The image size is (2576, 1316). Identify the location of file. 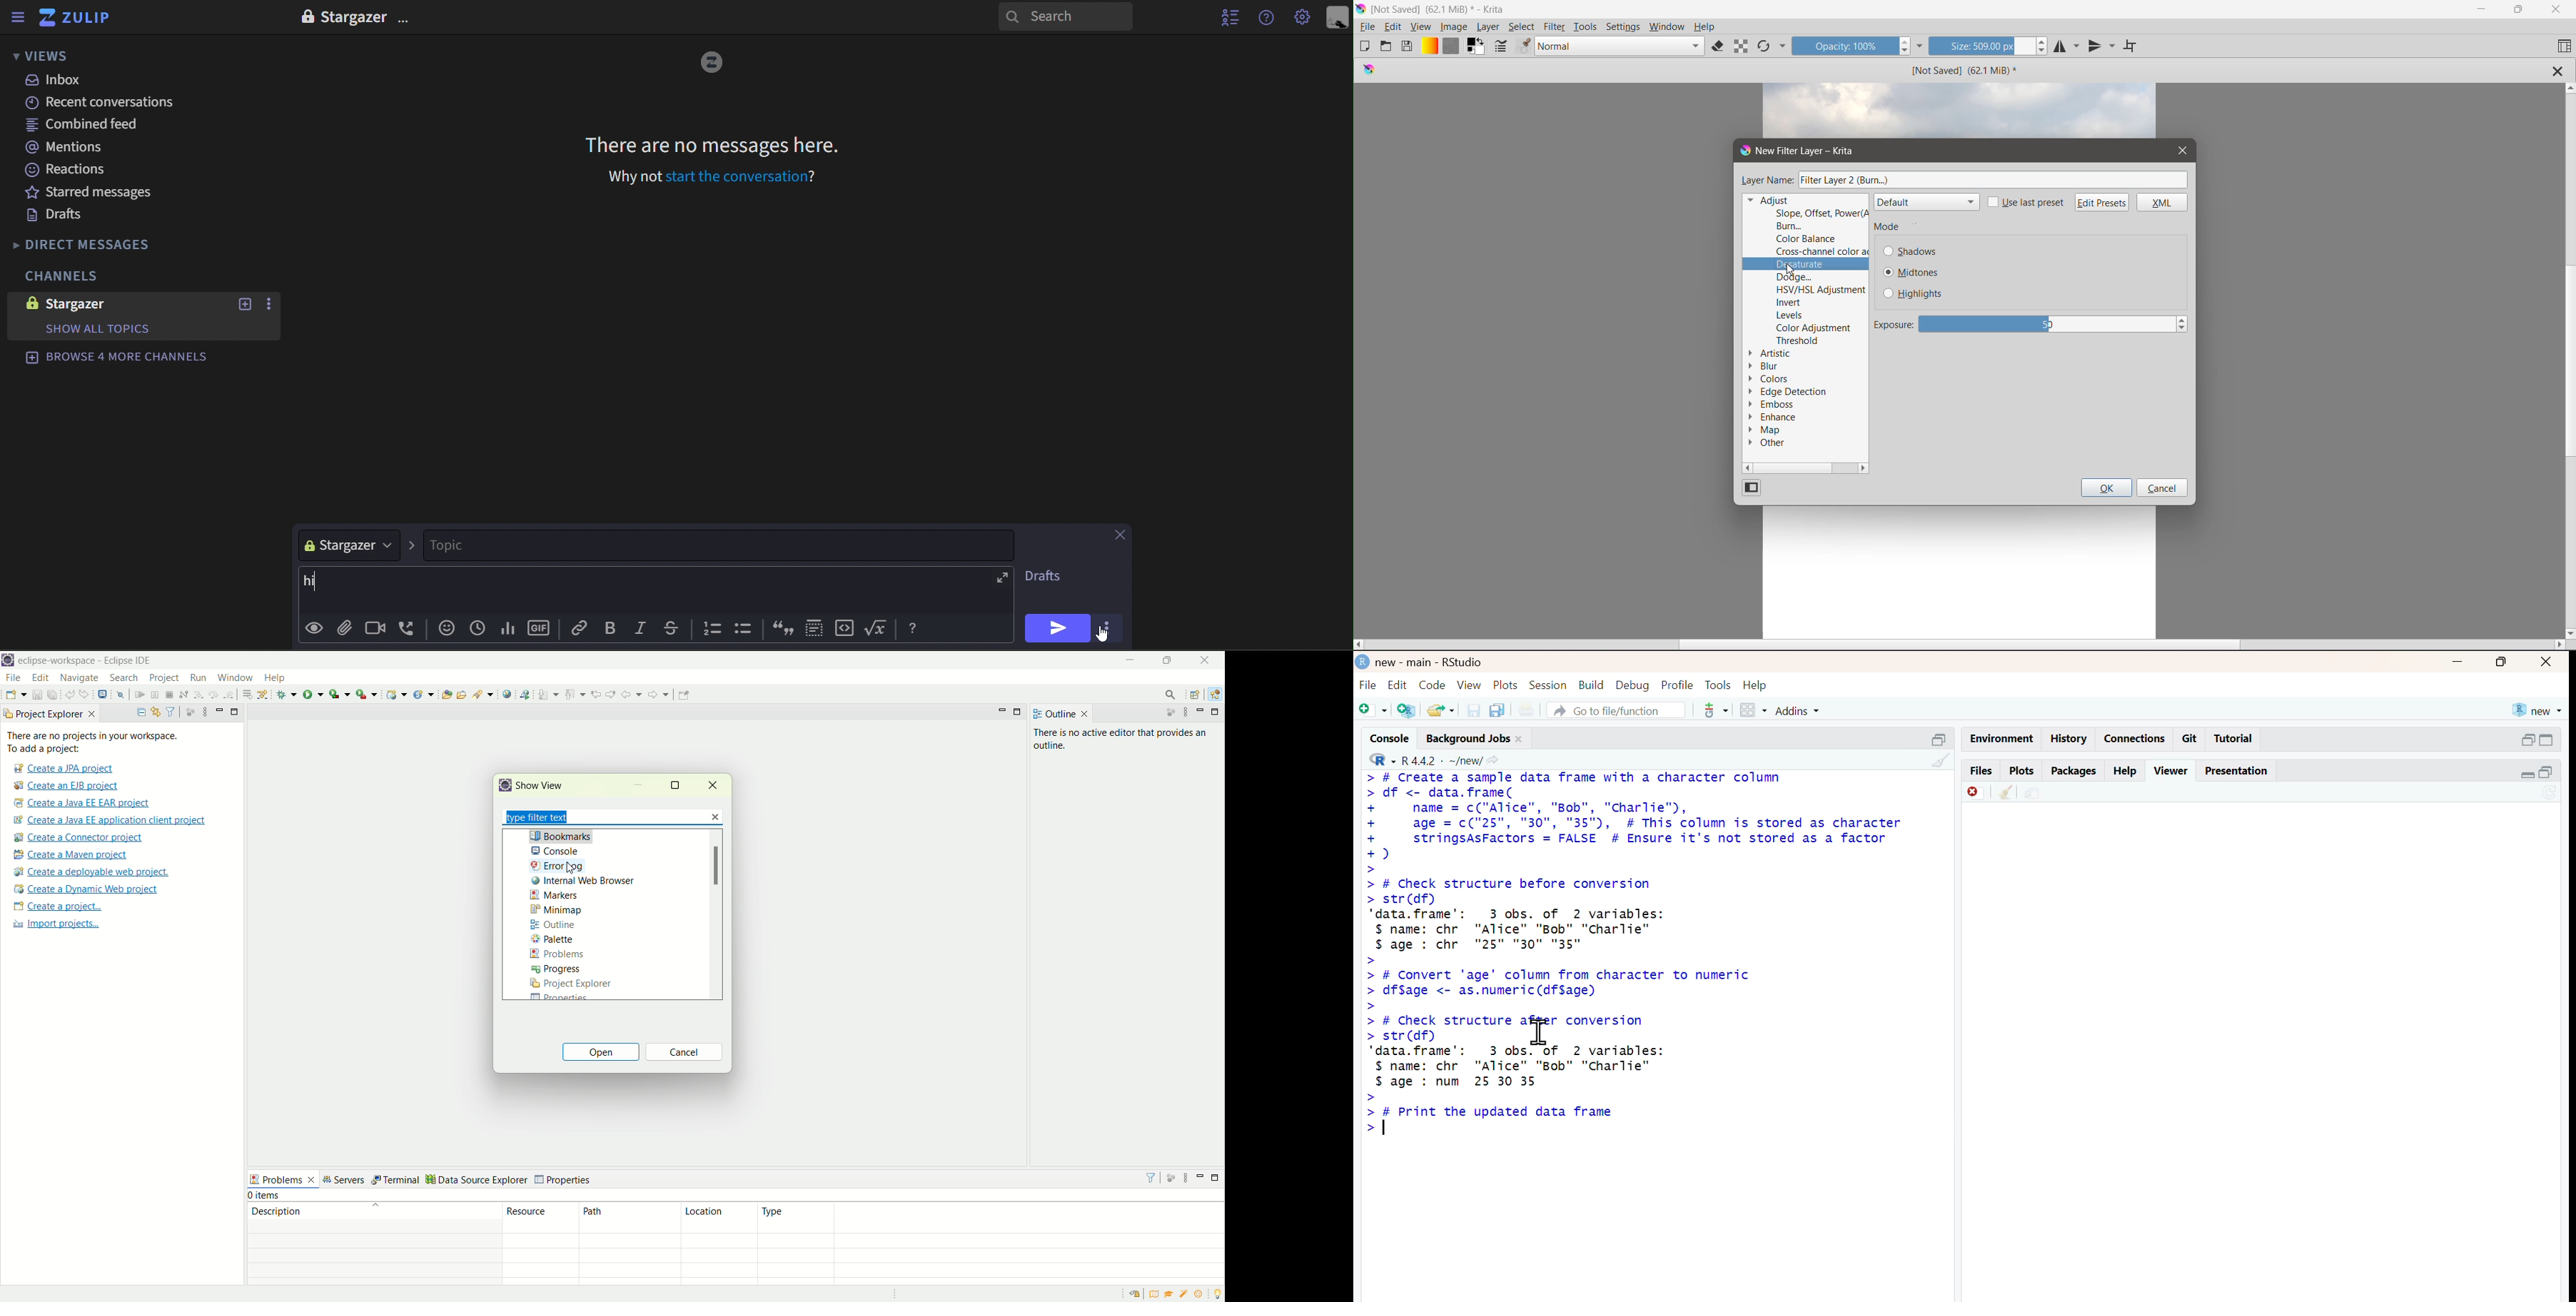
(1367, 685).